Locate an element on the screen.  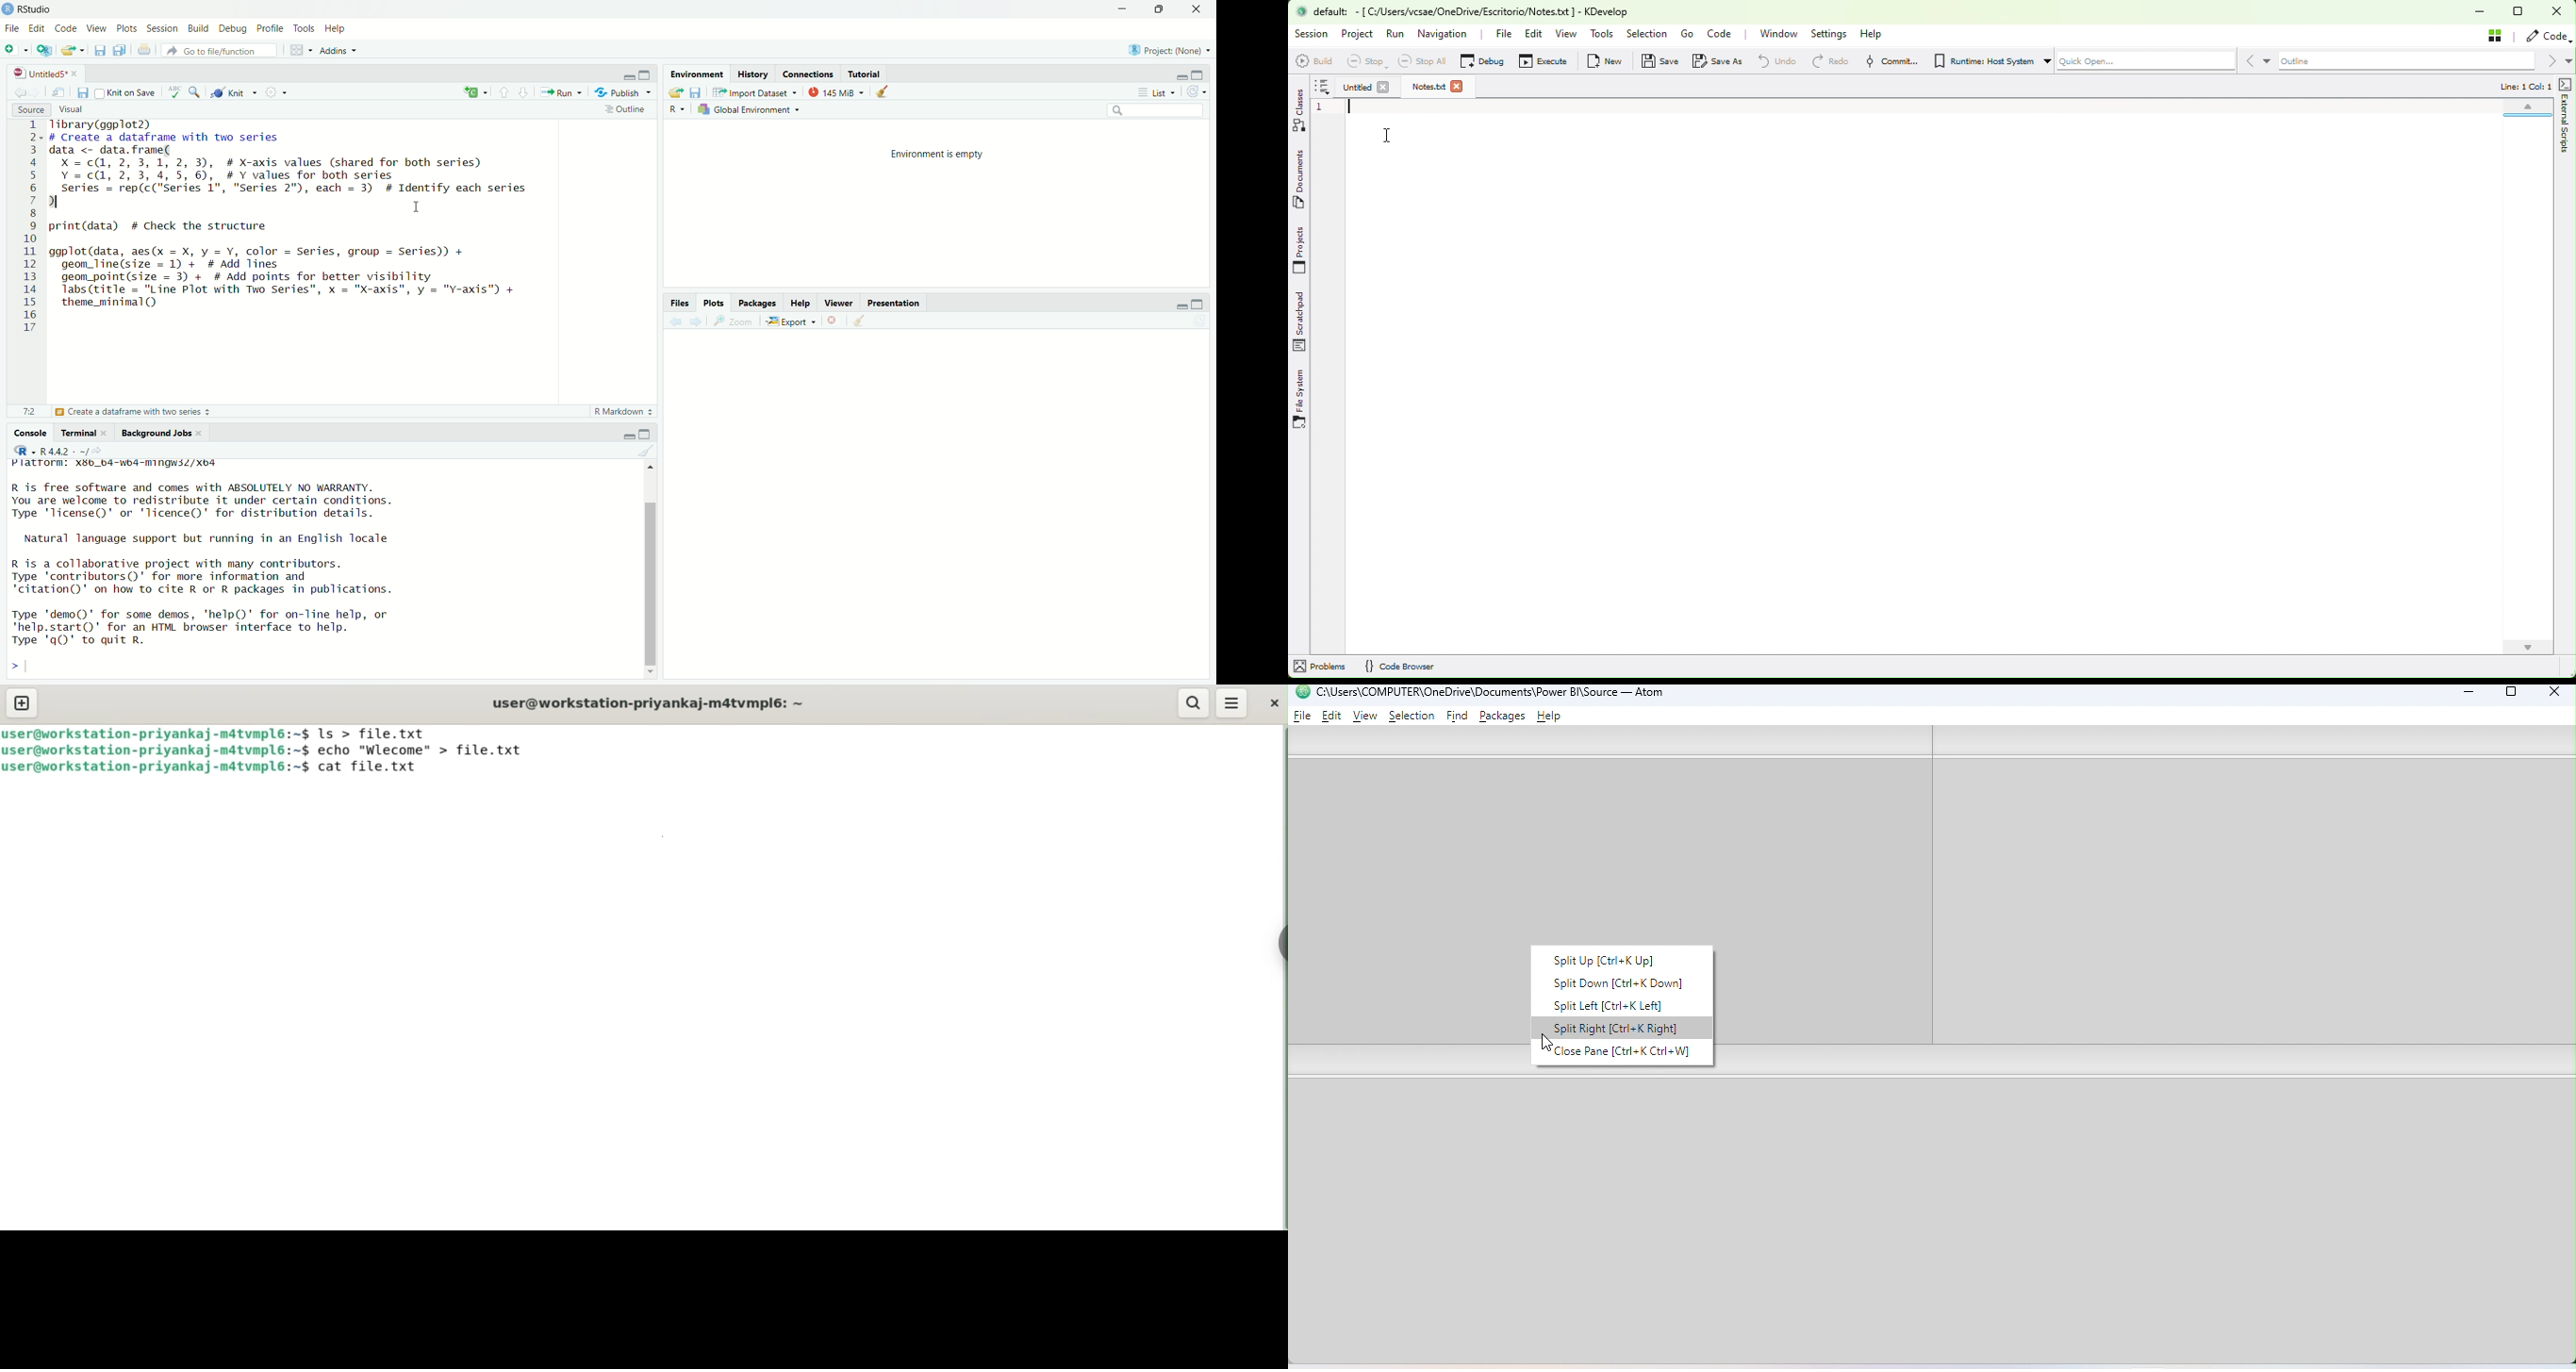
Go forward to the next source selection is located at coordinates (35, 91).